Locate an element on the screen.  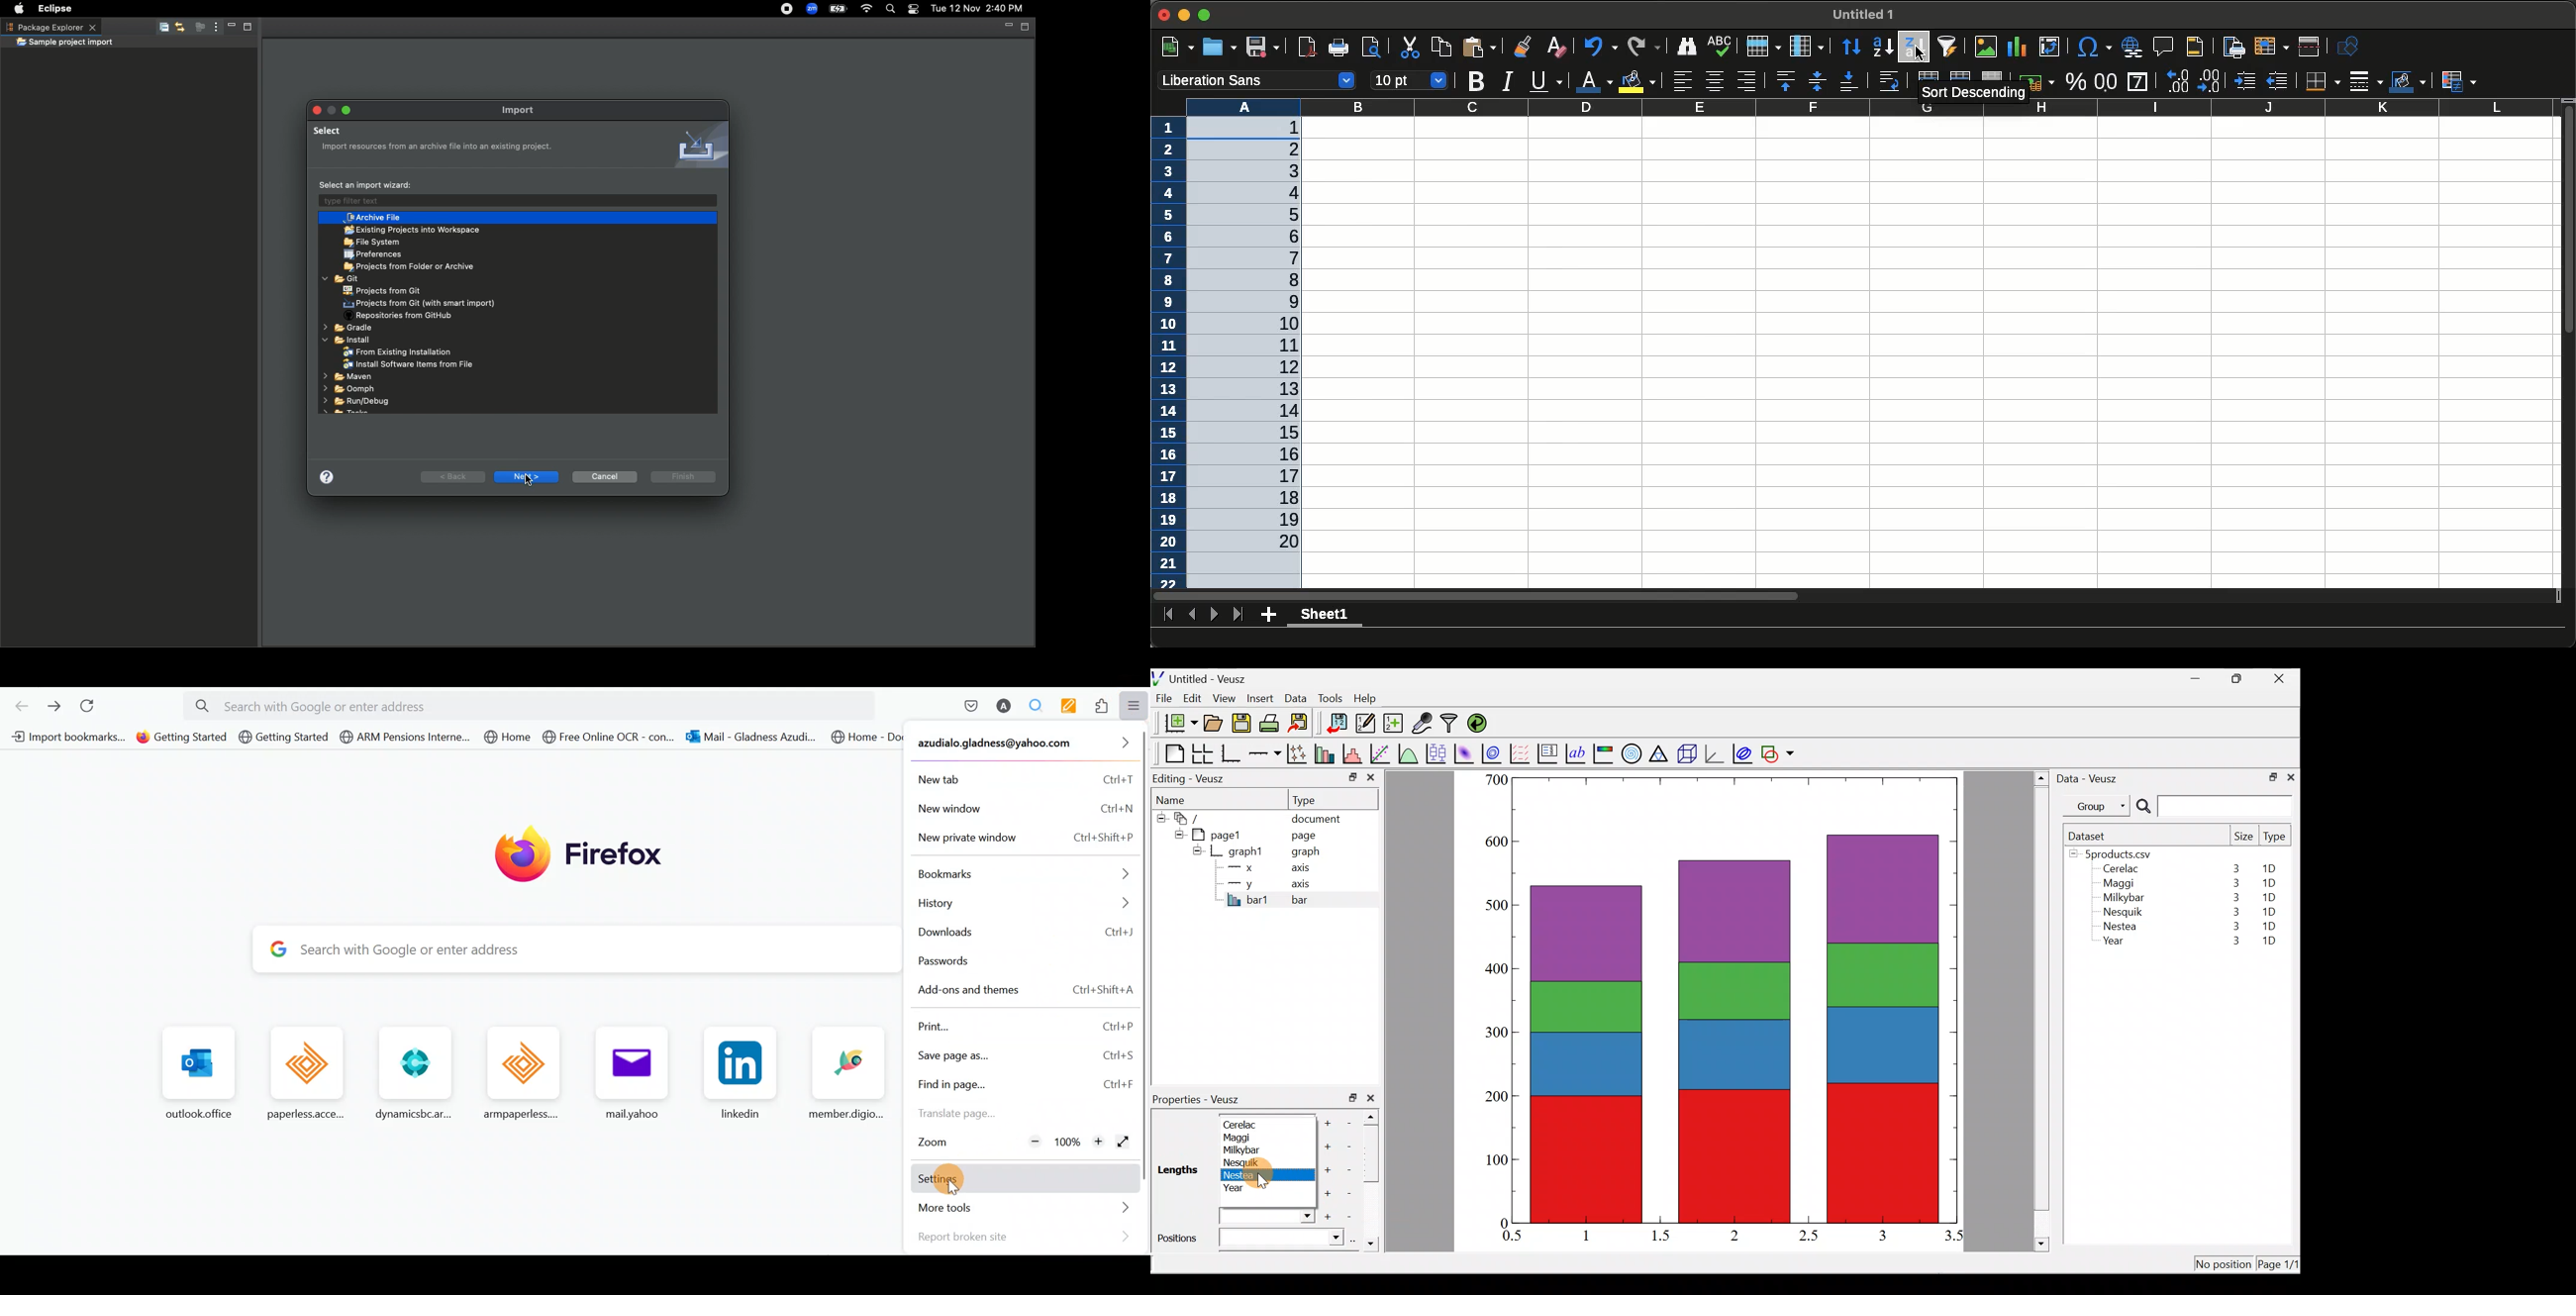
Currency is located at coordinates (2041, 81).